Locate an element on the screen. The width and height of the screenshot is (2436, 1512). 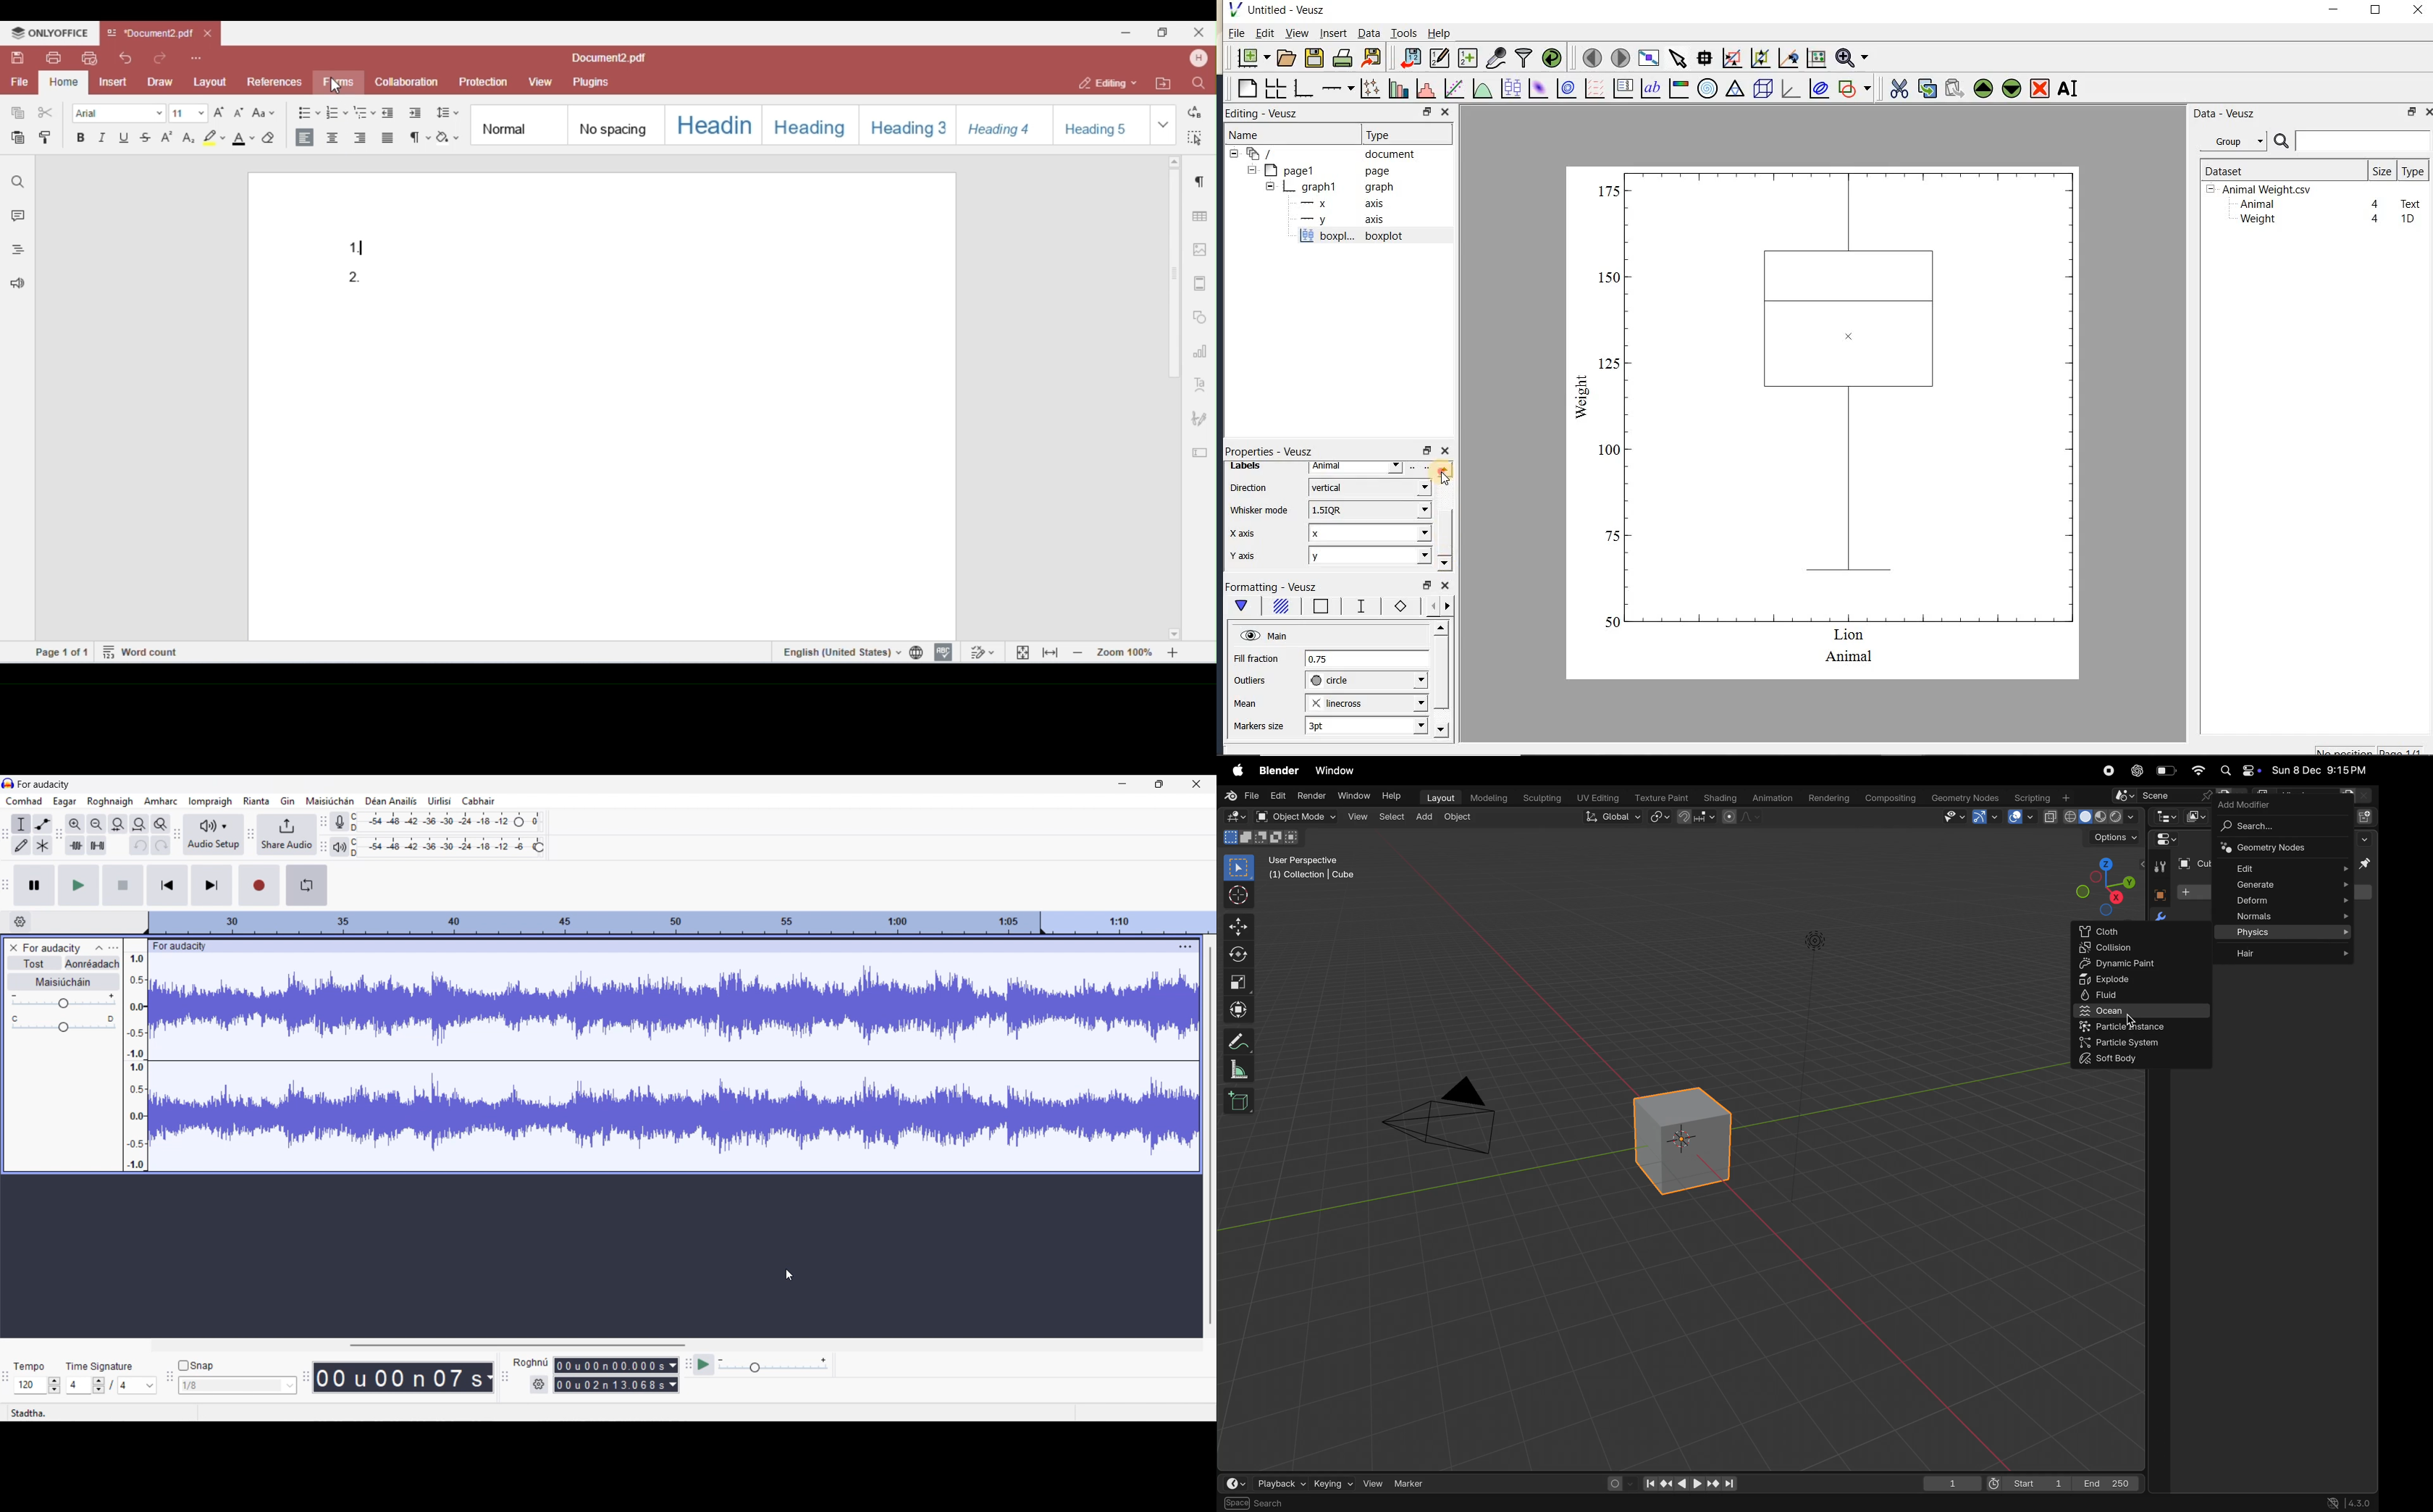
comhad is located at coordinates (23, 800).